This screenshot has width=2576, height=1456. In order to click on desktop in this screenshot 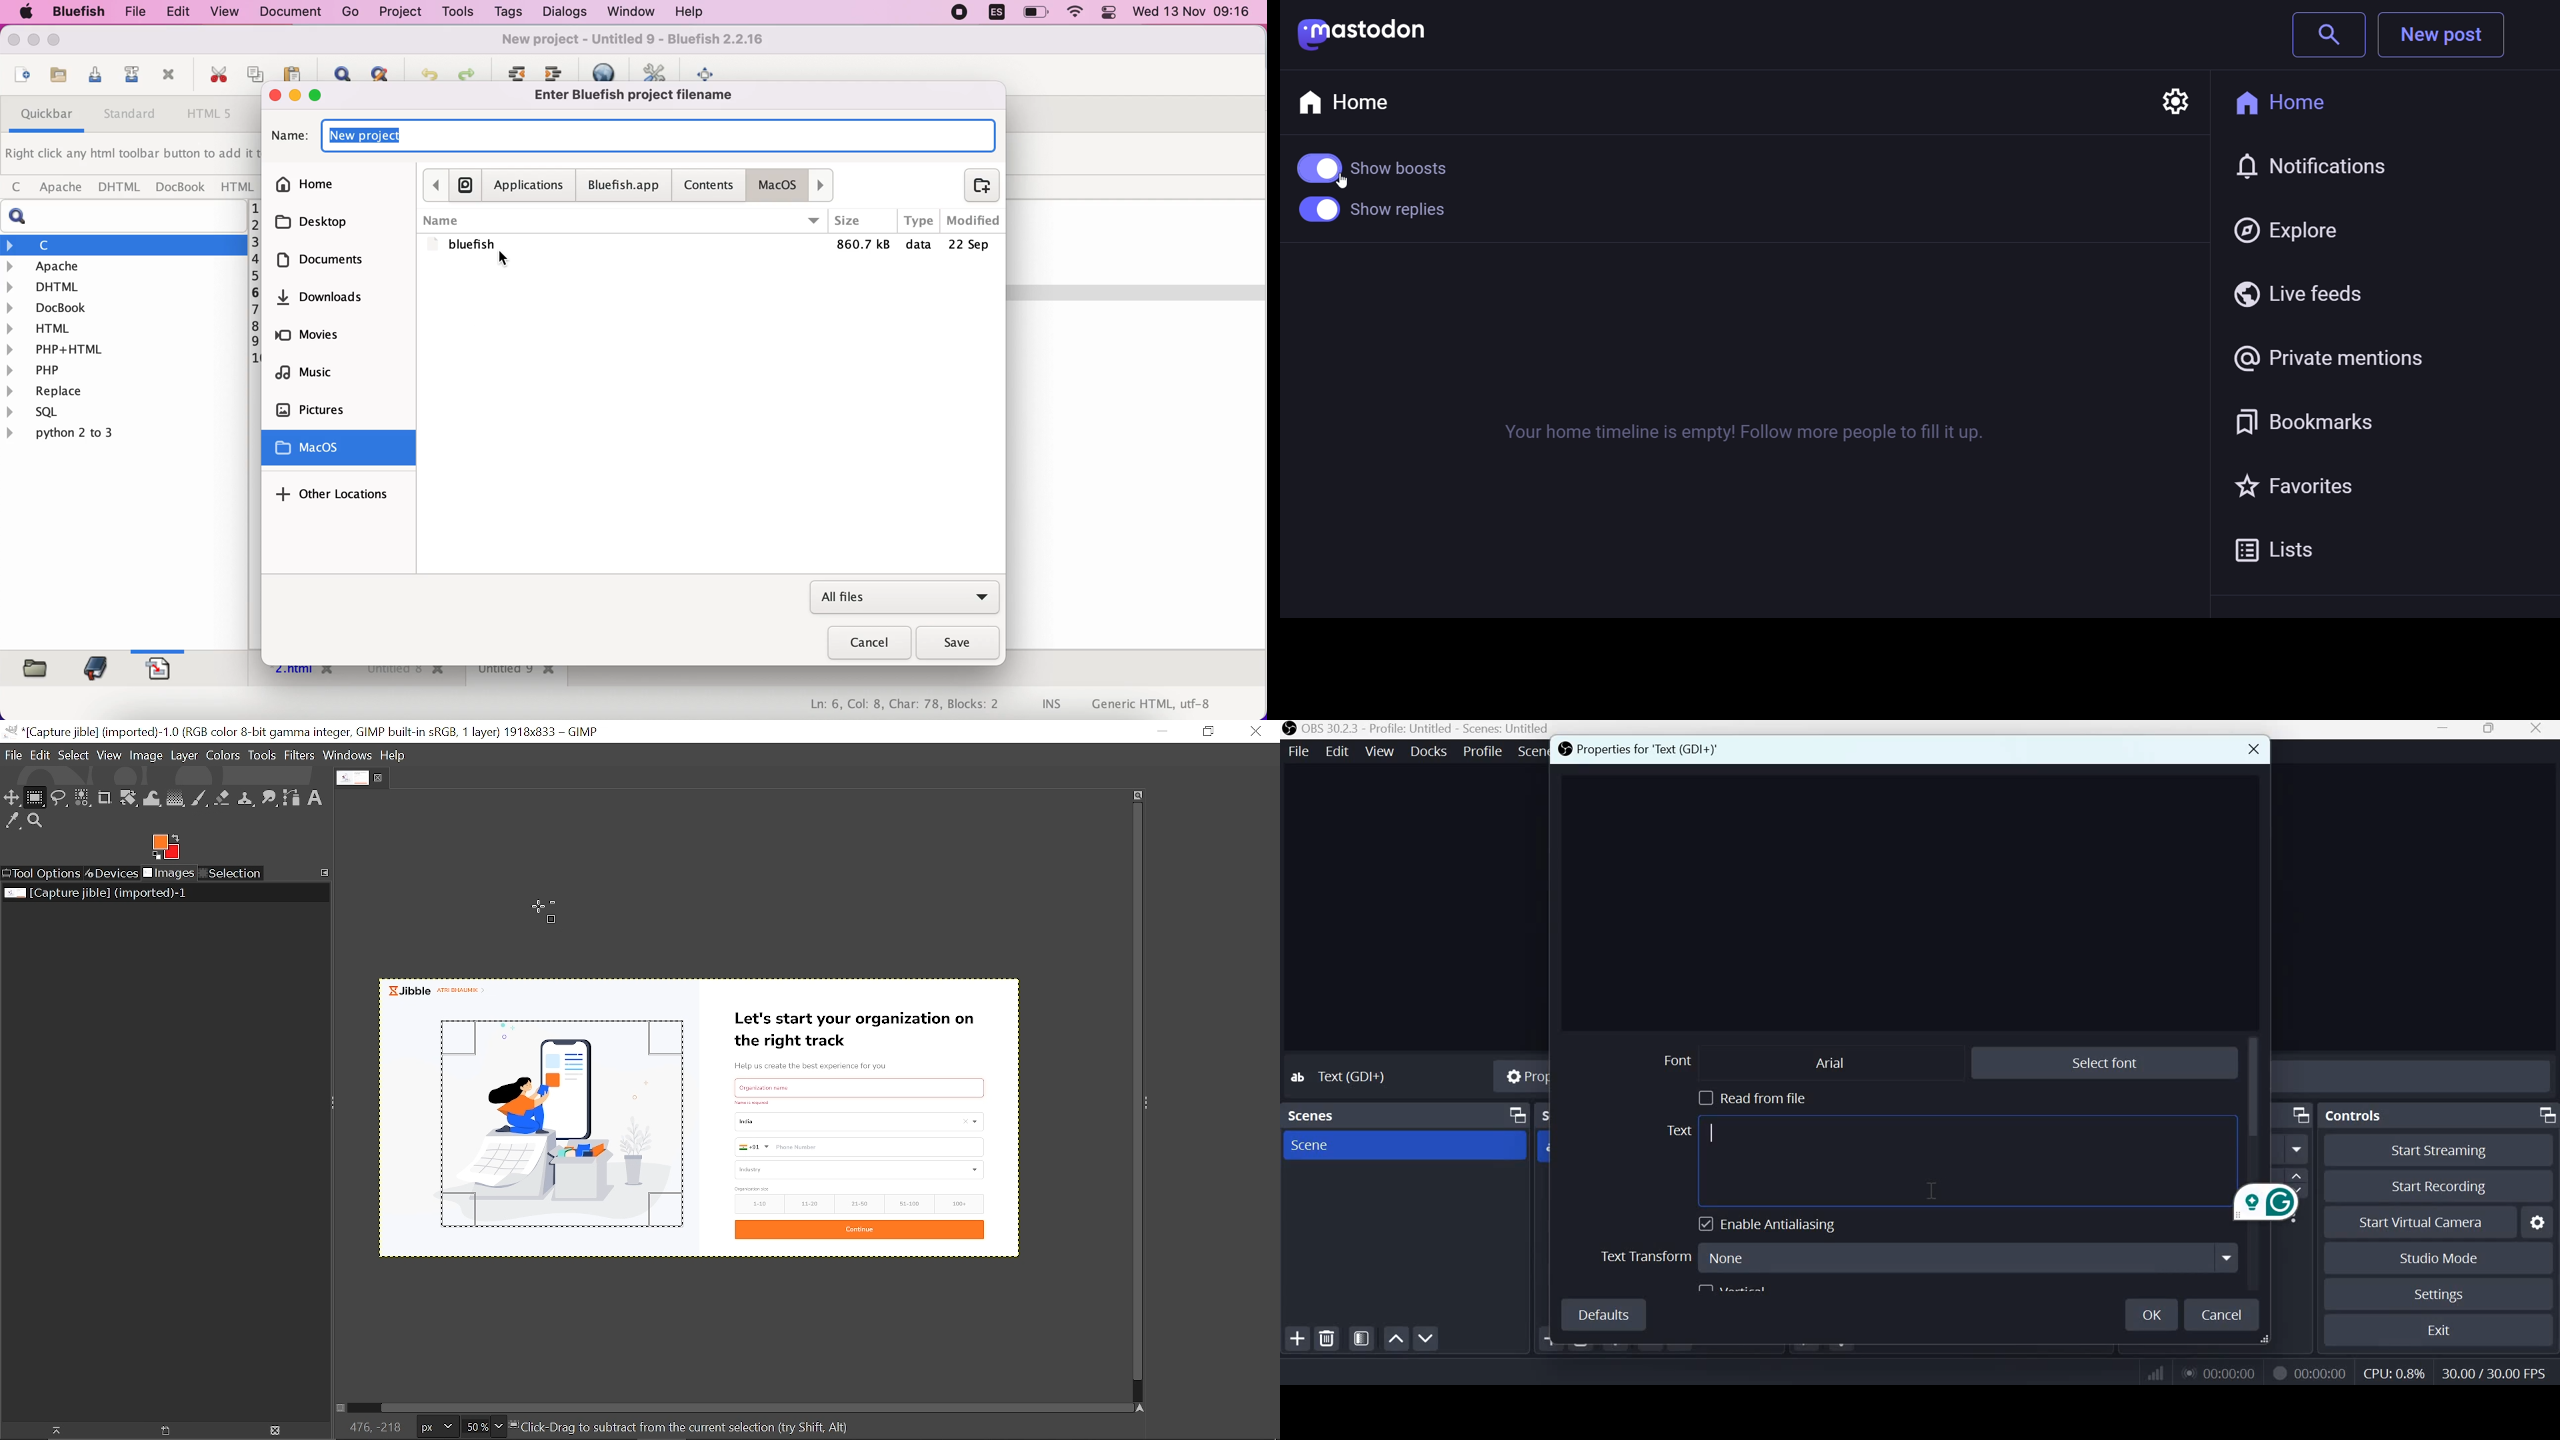, I will do `click(336, 221)`.